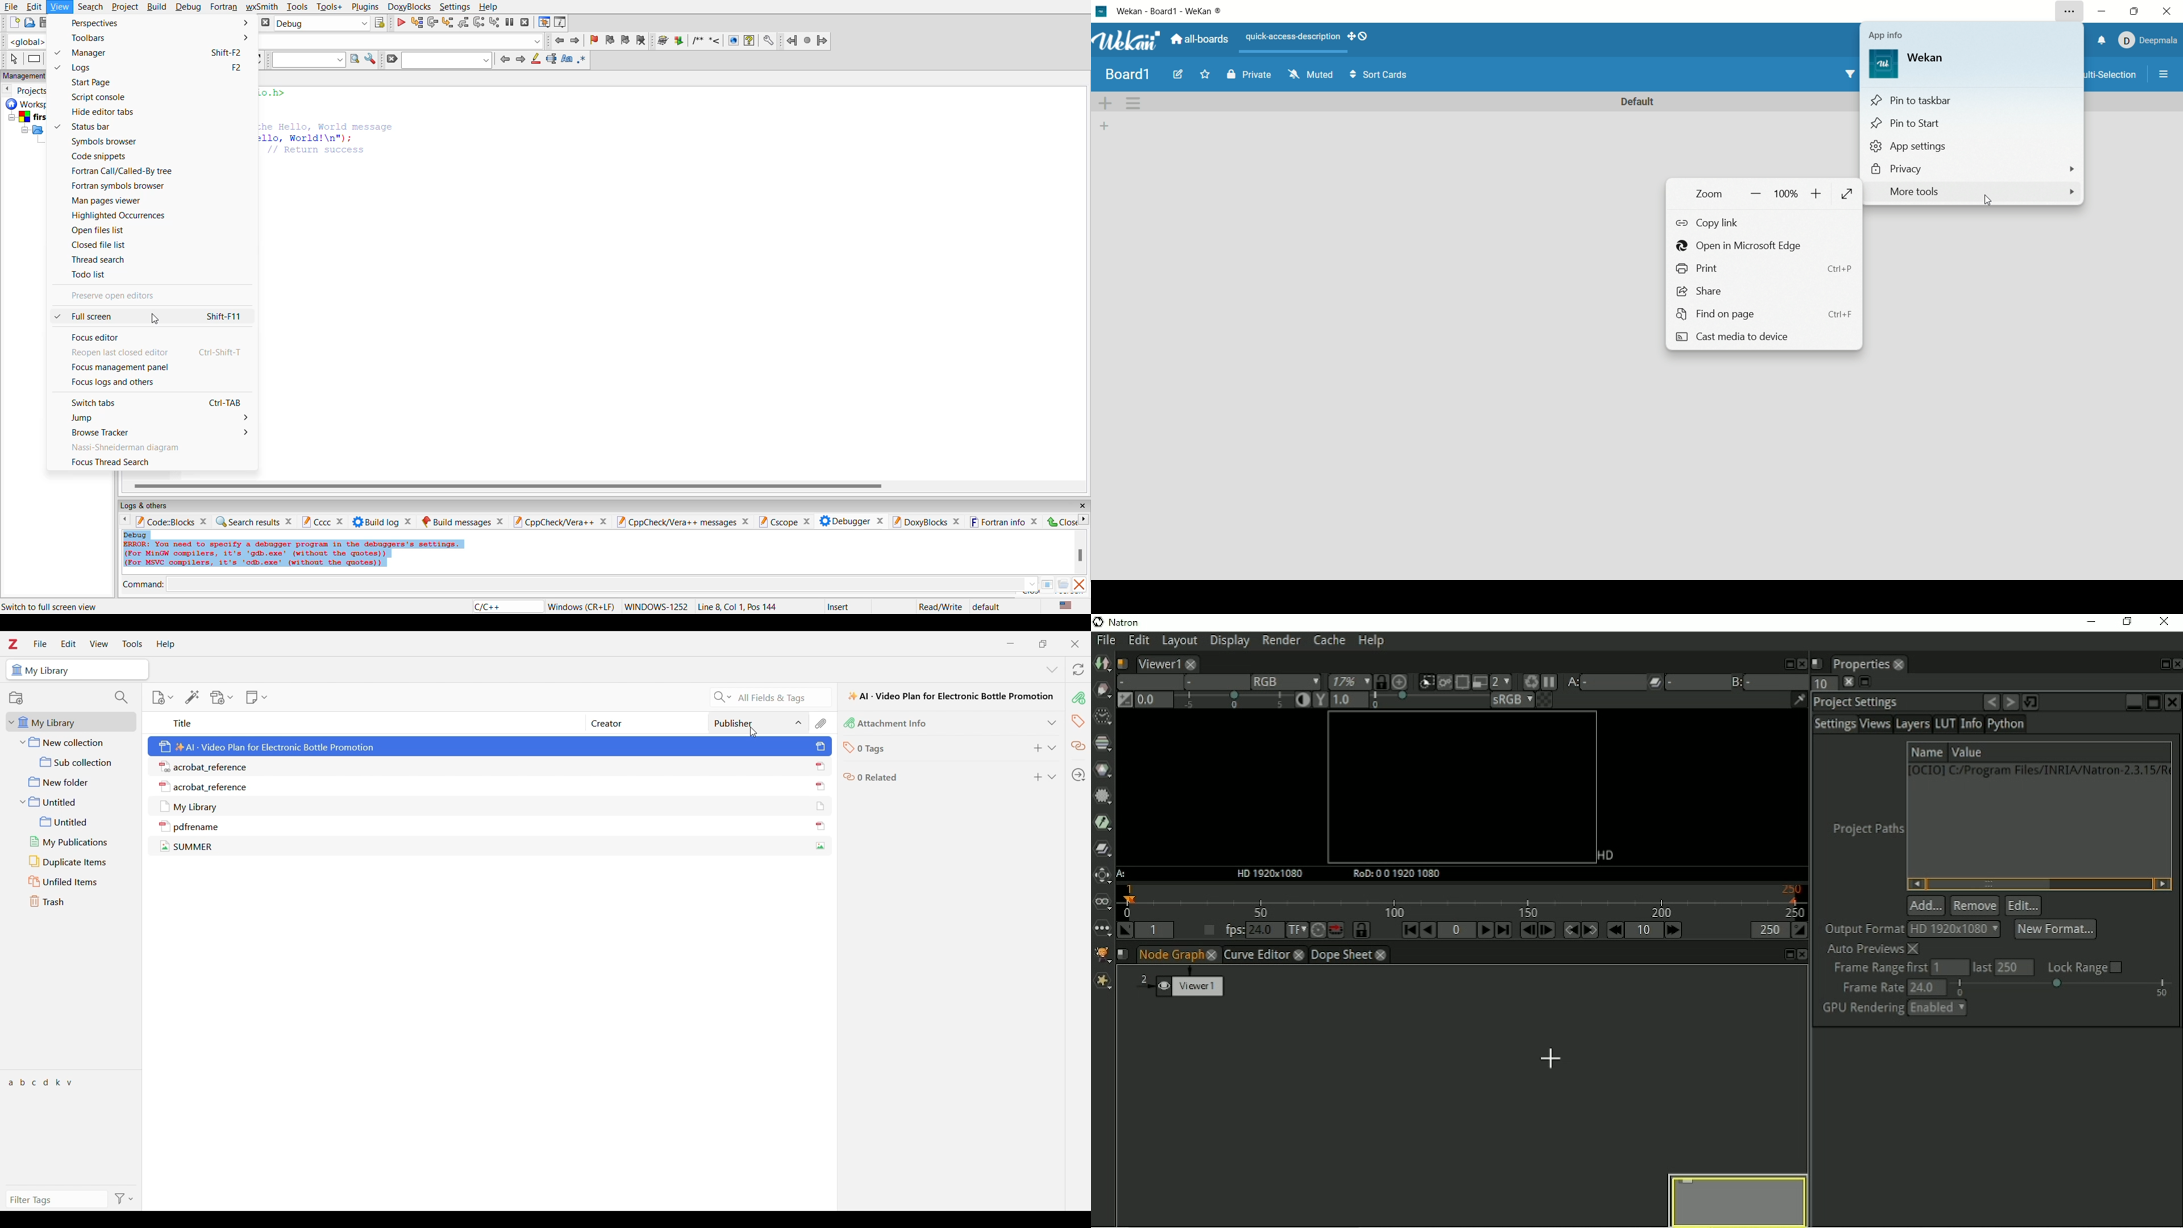 This screenshot has width=2184, height=1232. Describe the element at coordinates (521, 60) in the screenshot. I see `next` at that location.